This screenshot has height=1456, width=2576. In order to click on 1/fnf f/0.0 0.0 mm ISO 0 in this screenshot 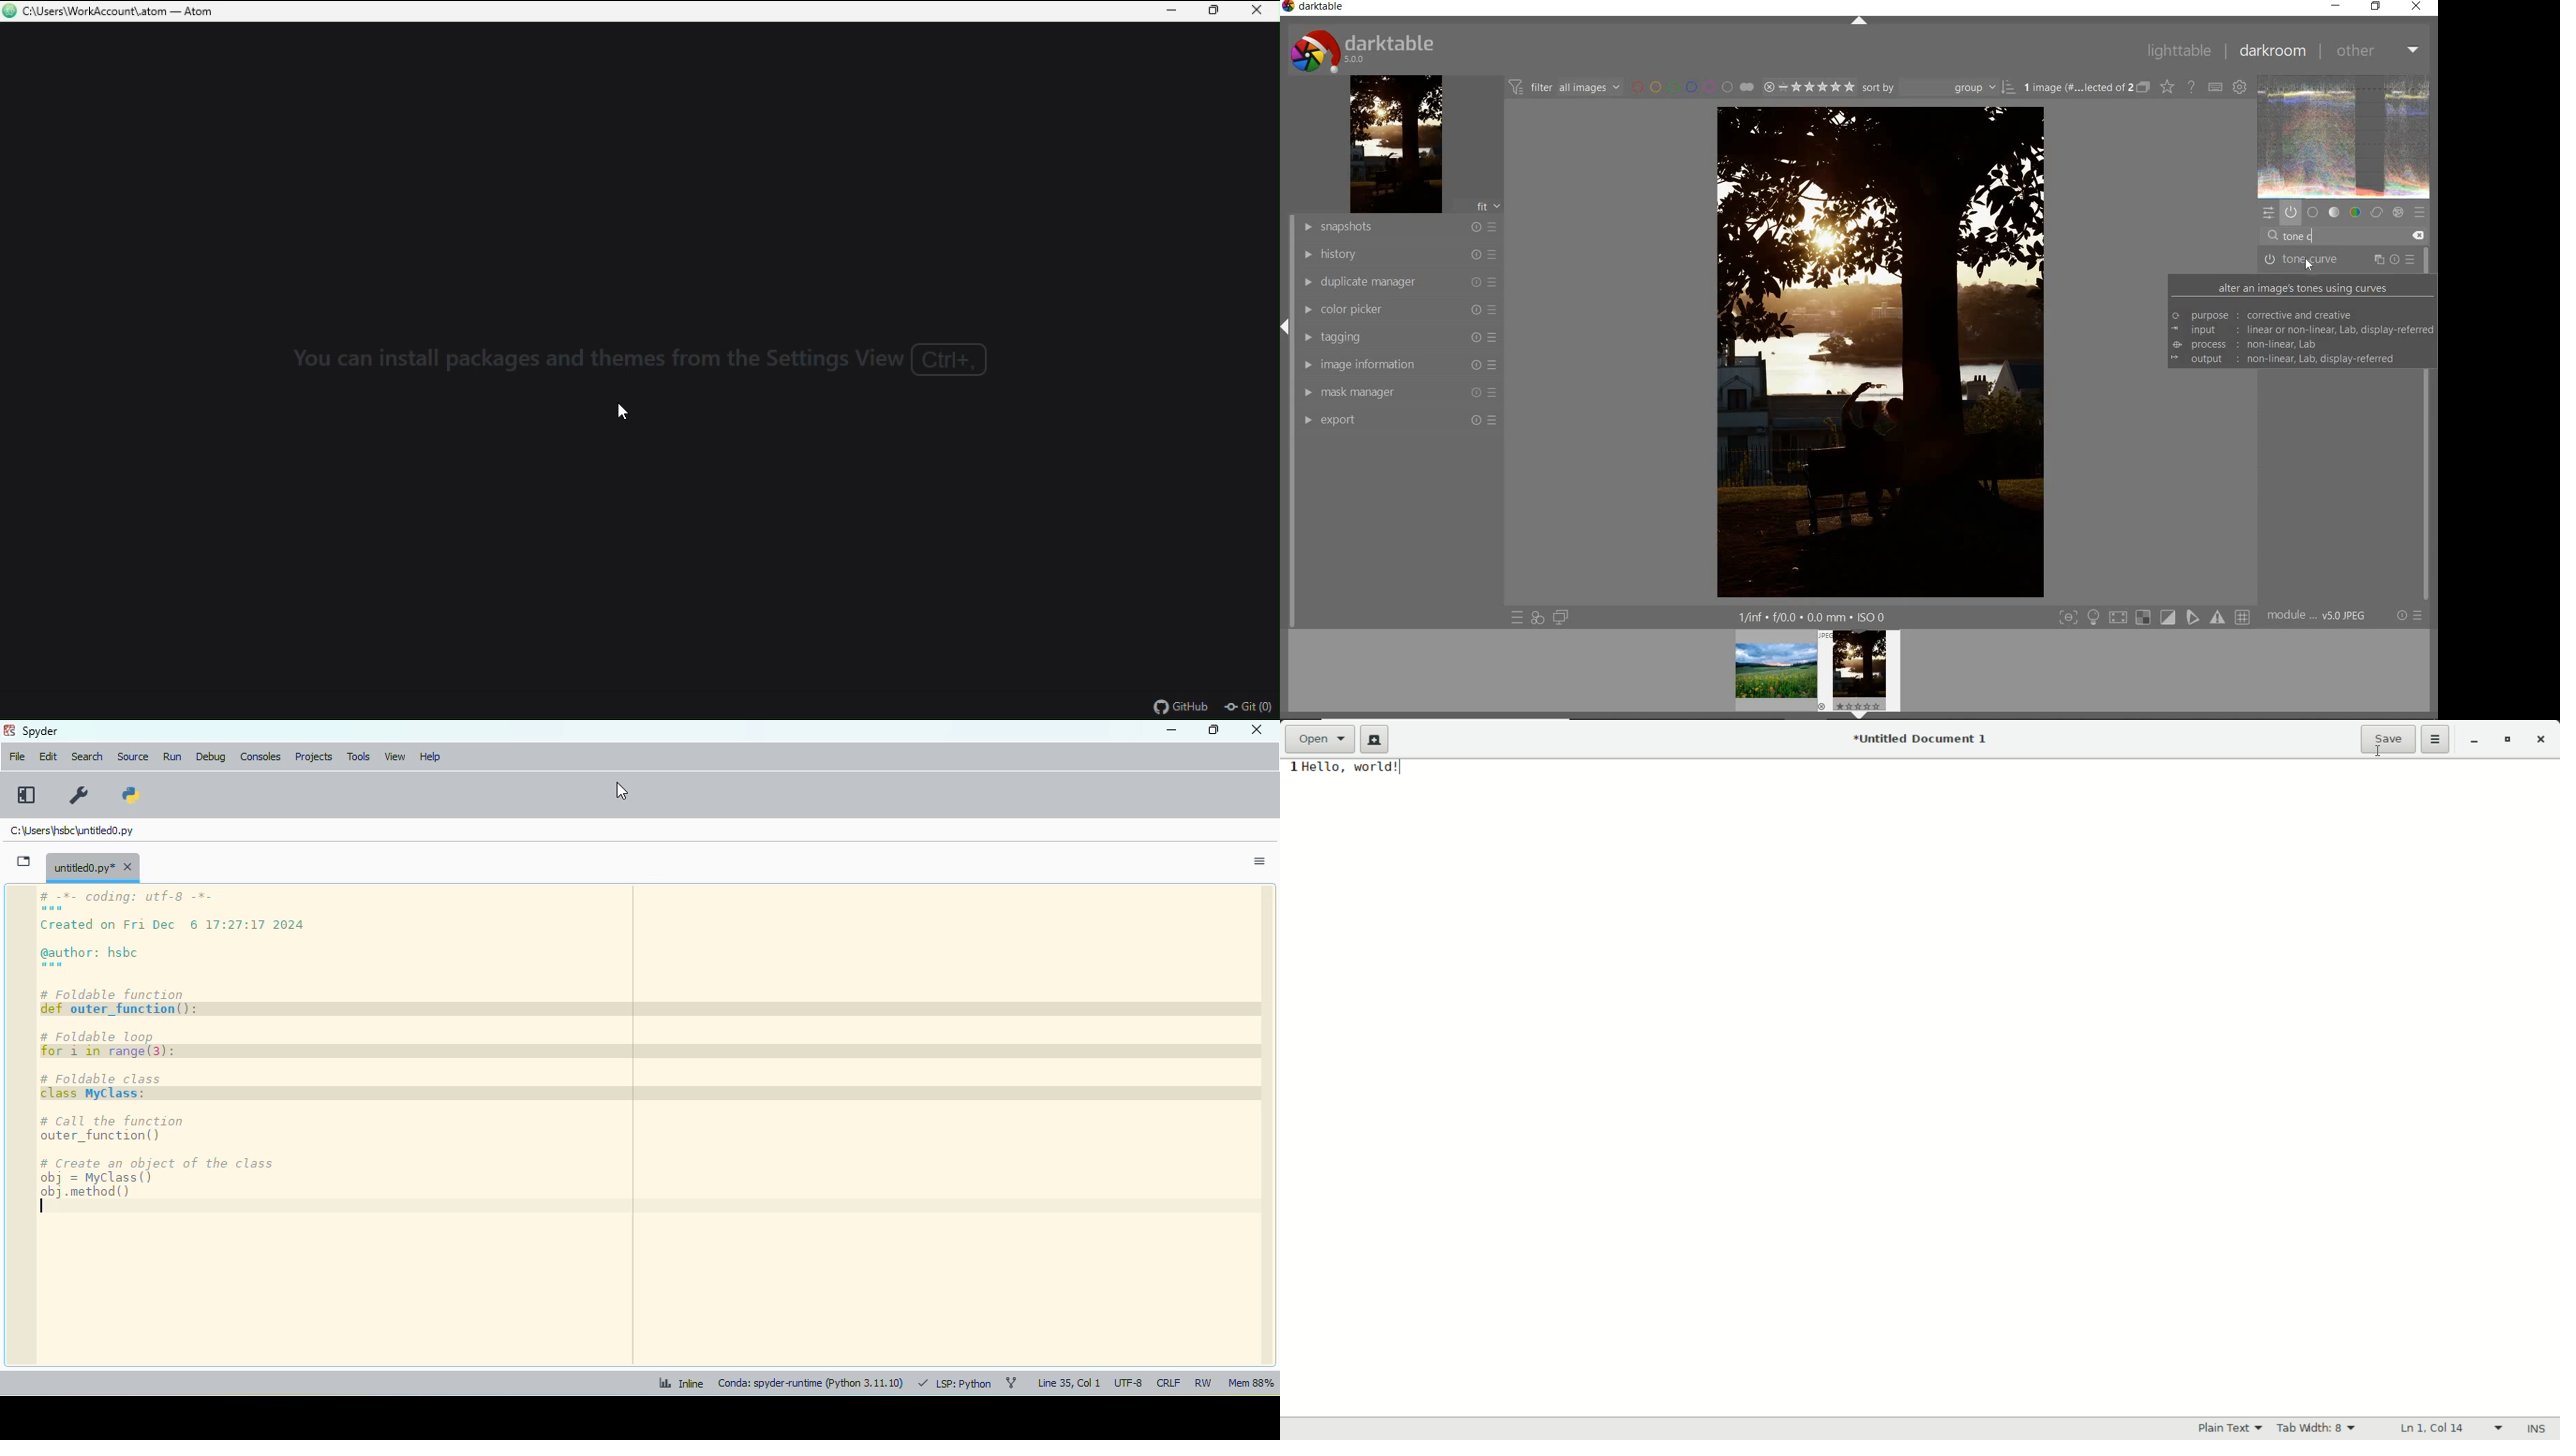, I will do `click(1815, 615)`.